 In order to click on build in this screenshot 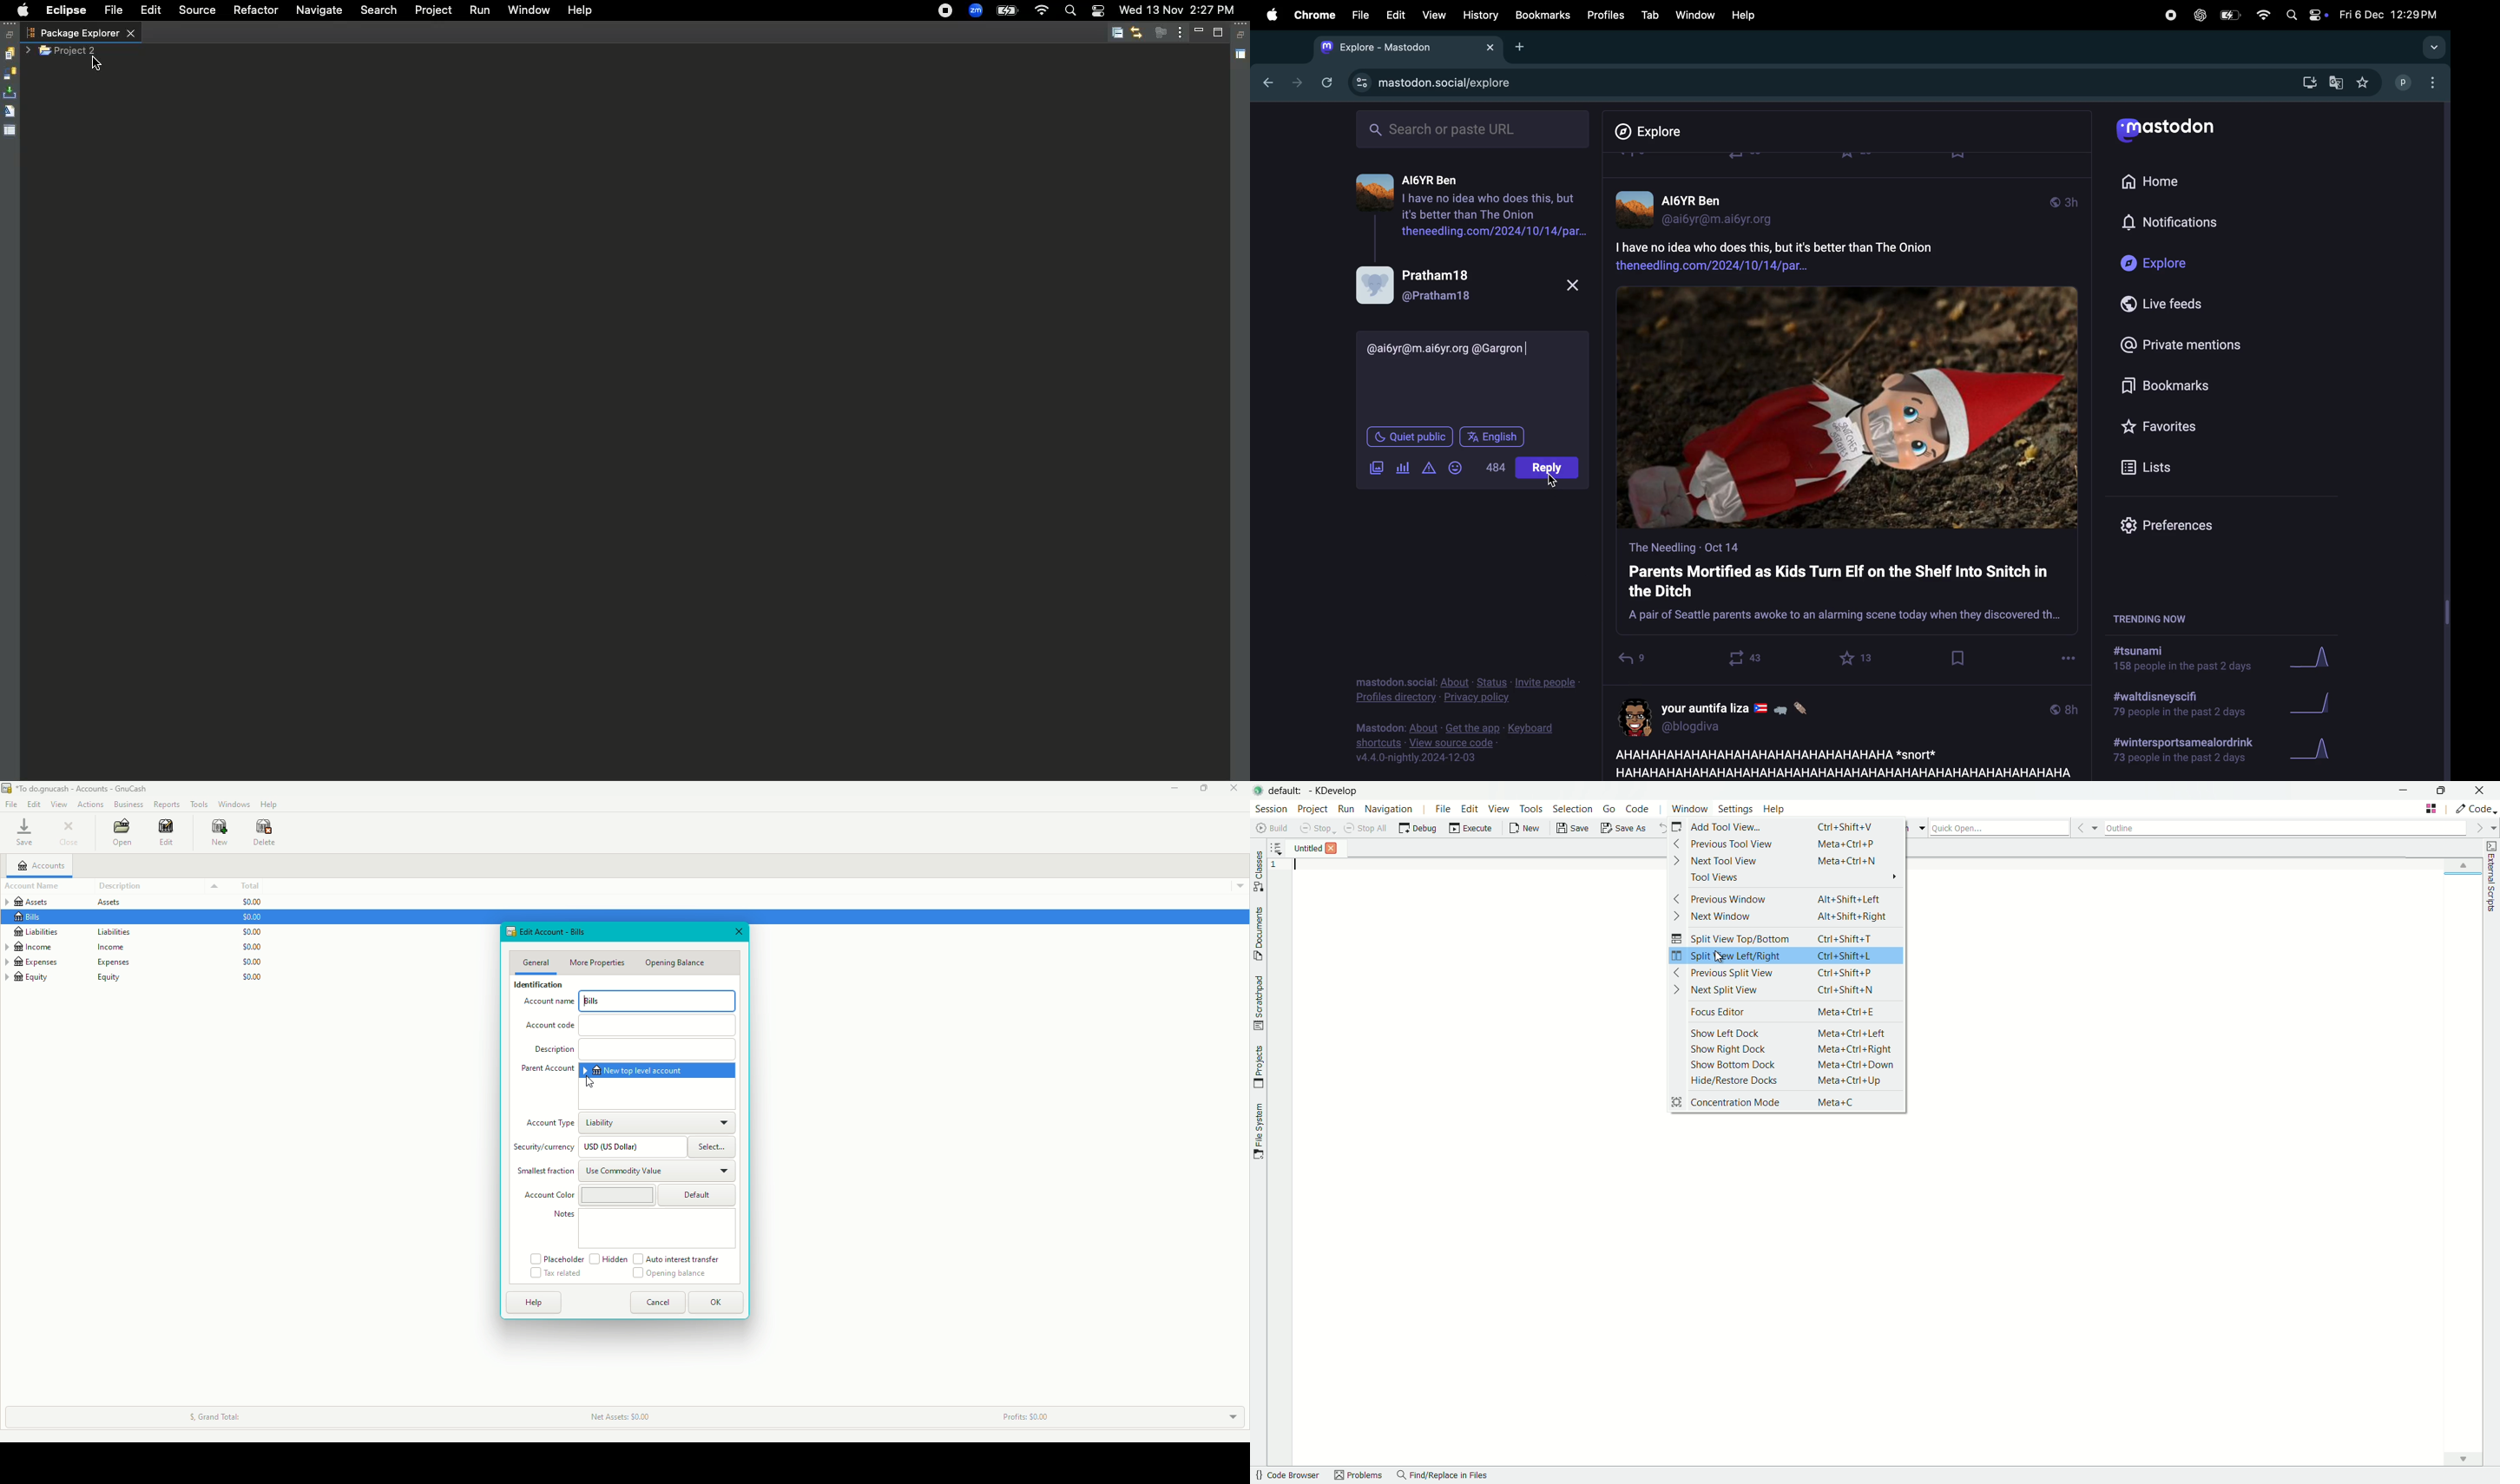, I will do `click(1273, 828)`.